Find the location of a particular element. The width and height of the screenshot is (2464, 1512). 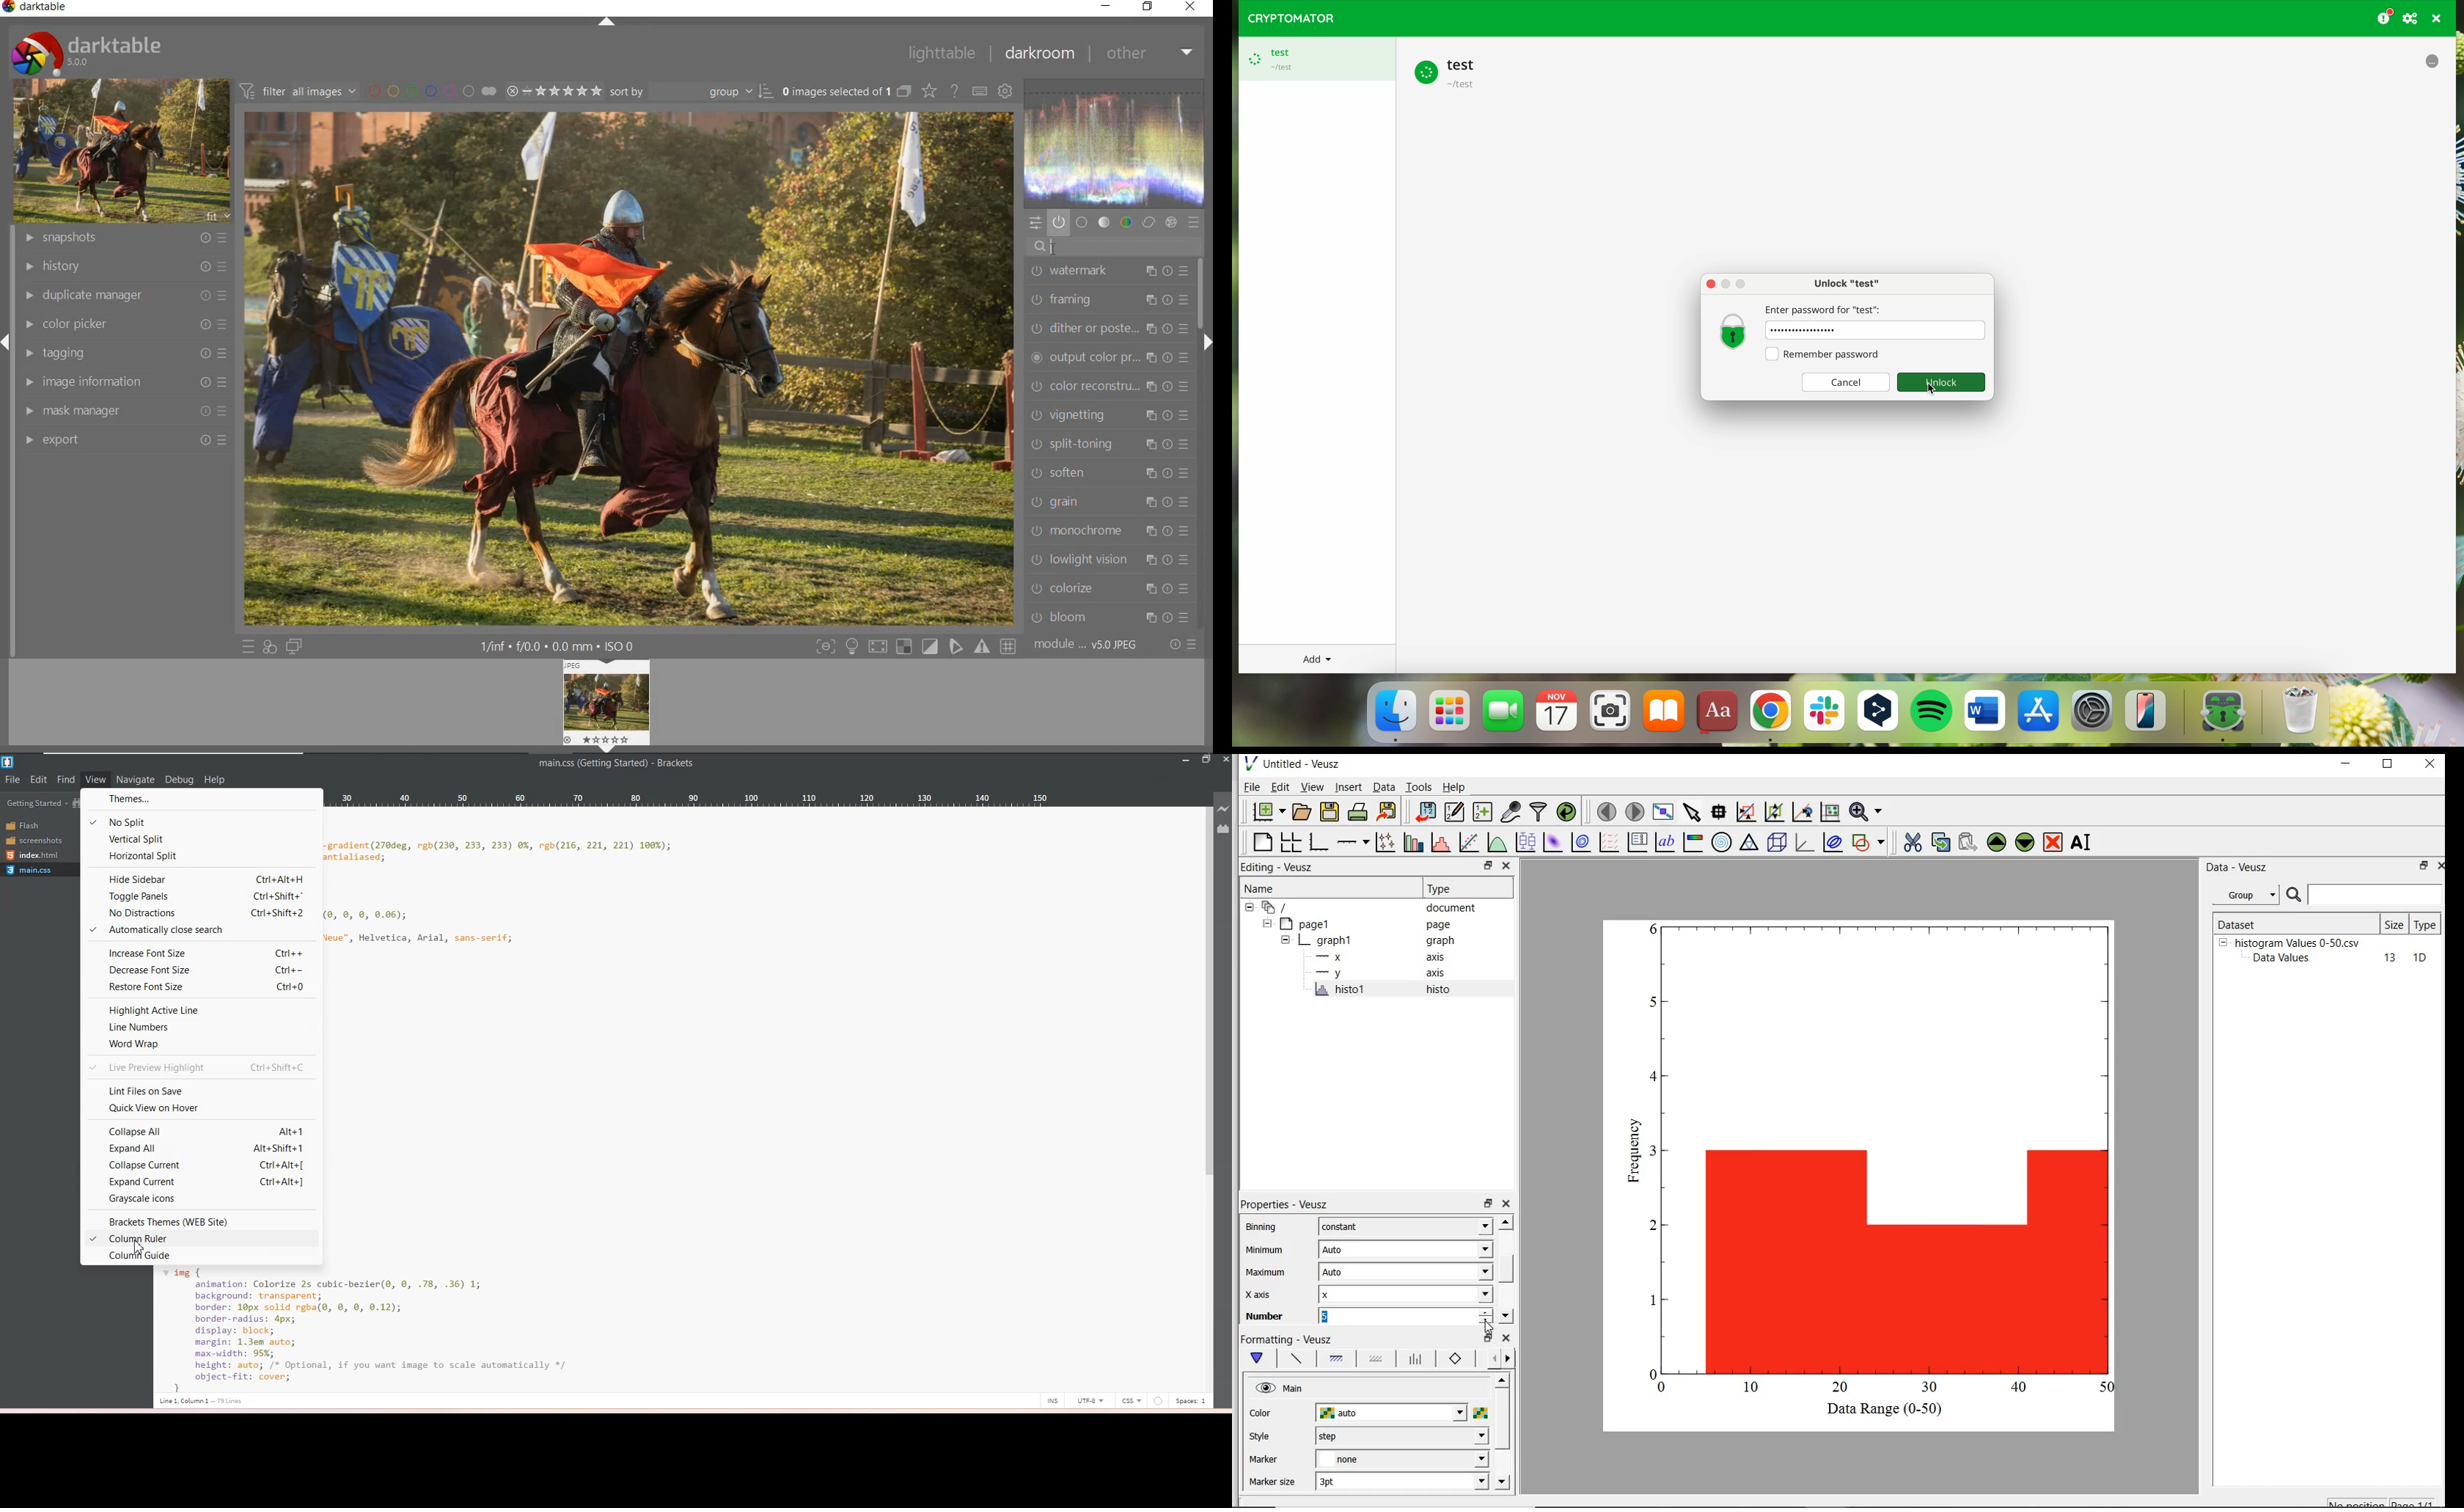

click to recenter graph axes is located at coordinates (1829, 812).